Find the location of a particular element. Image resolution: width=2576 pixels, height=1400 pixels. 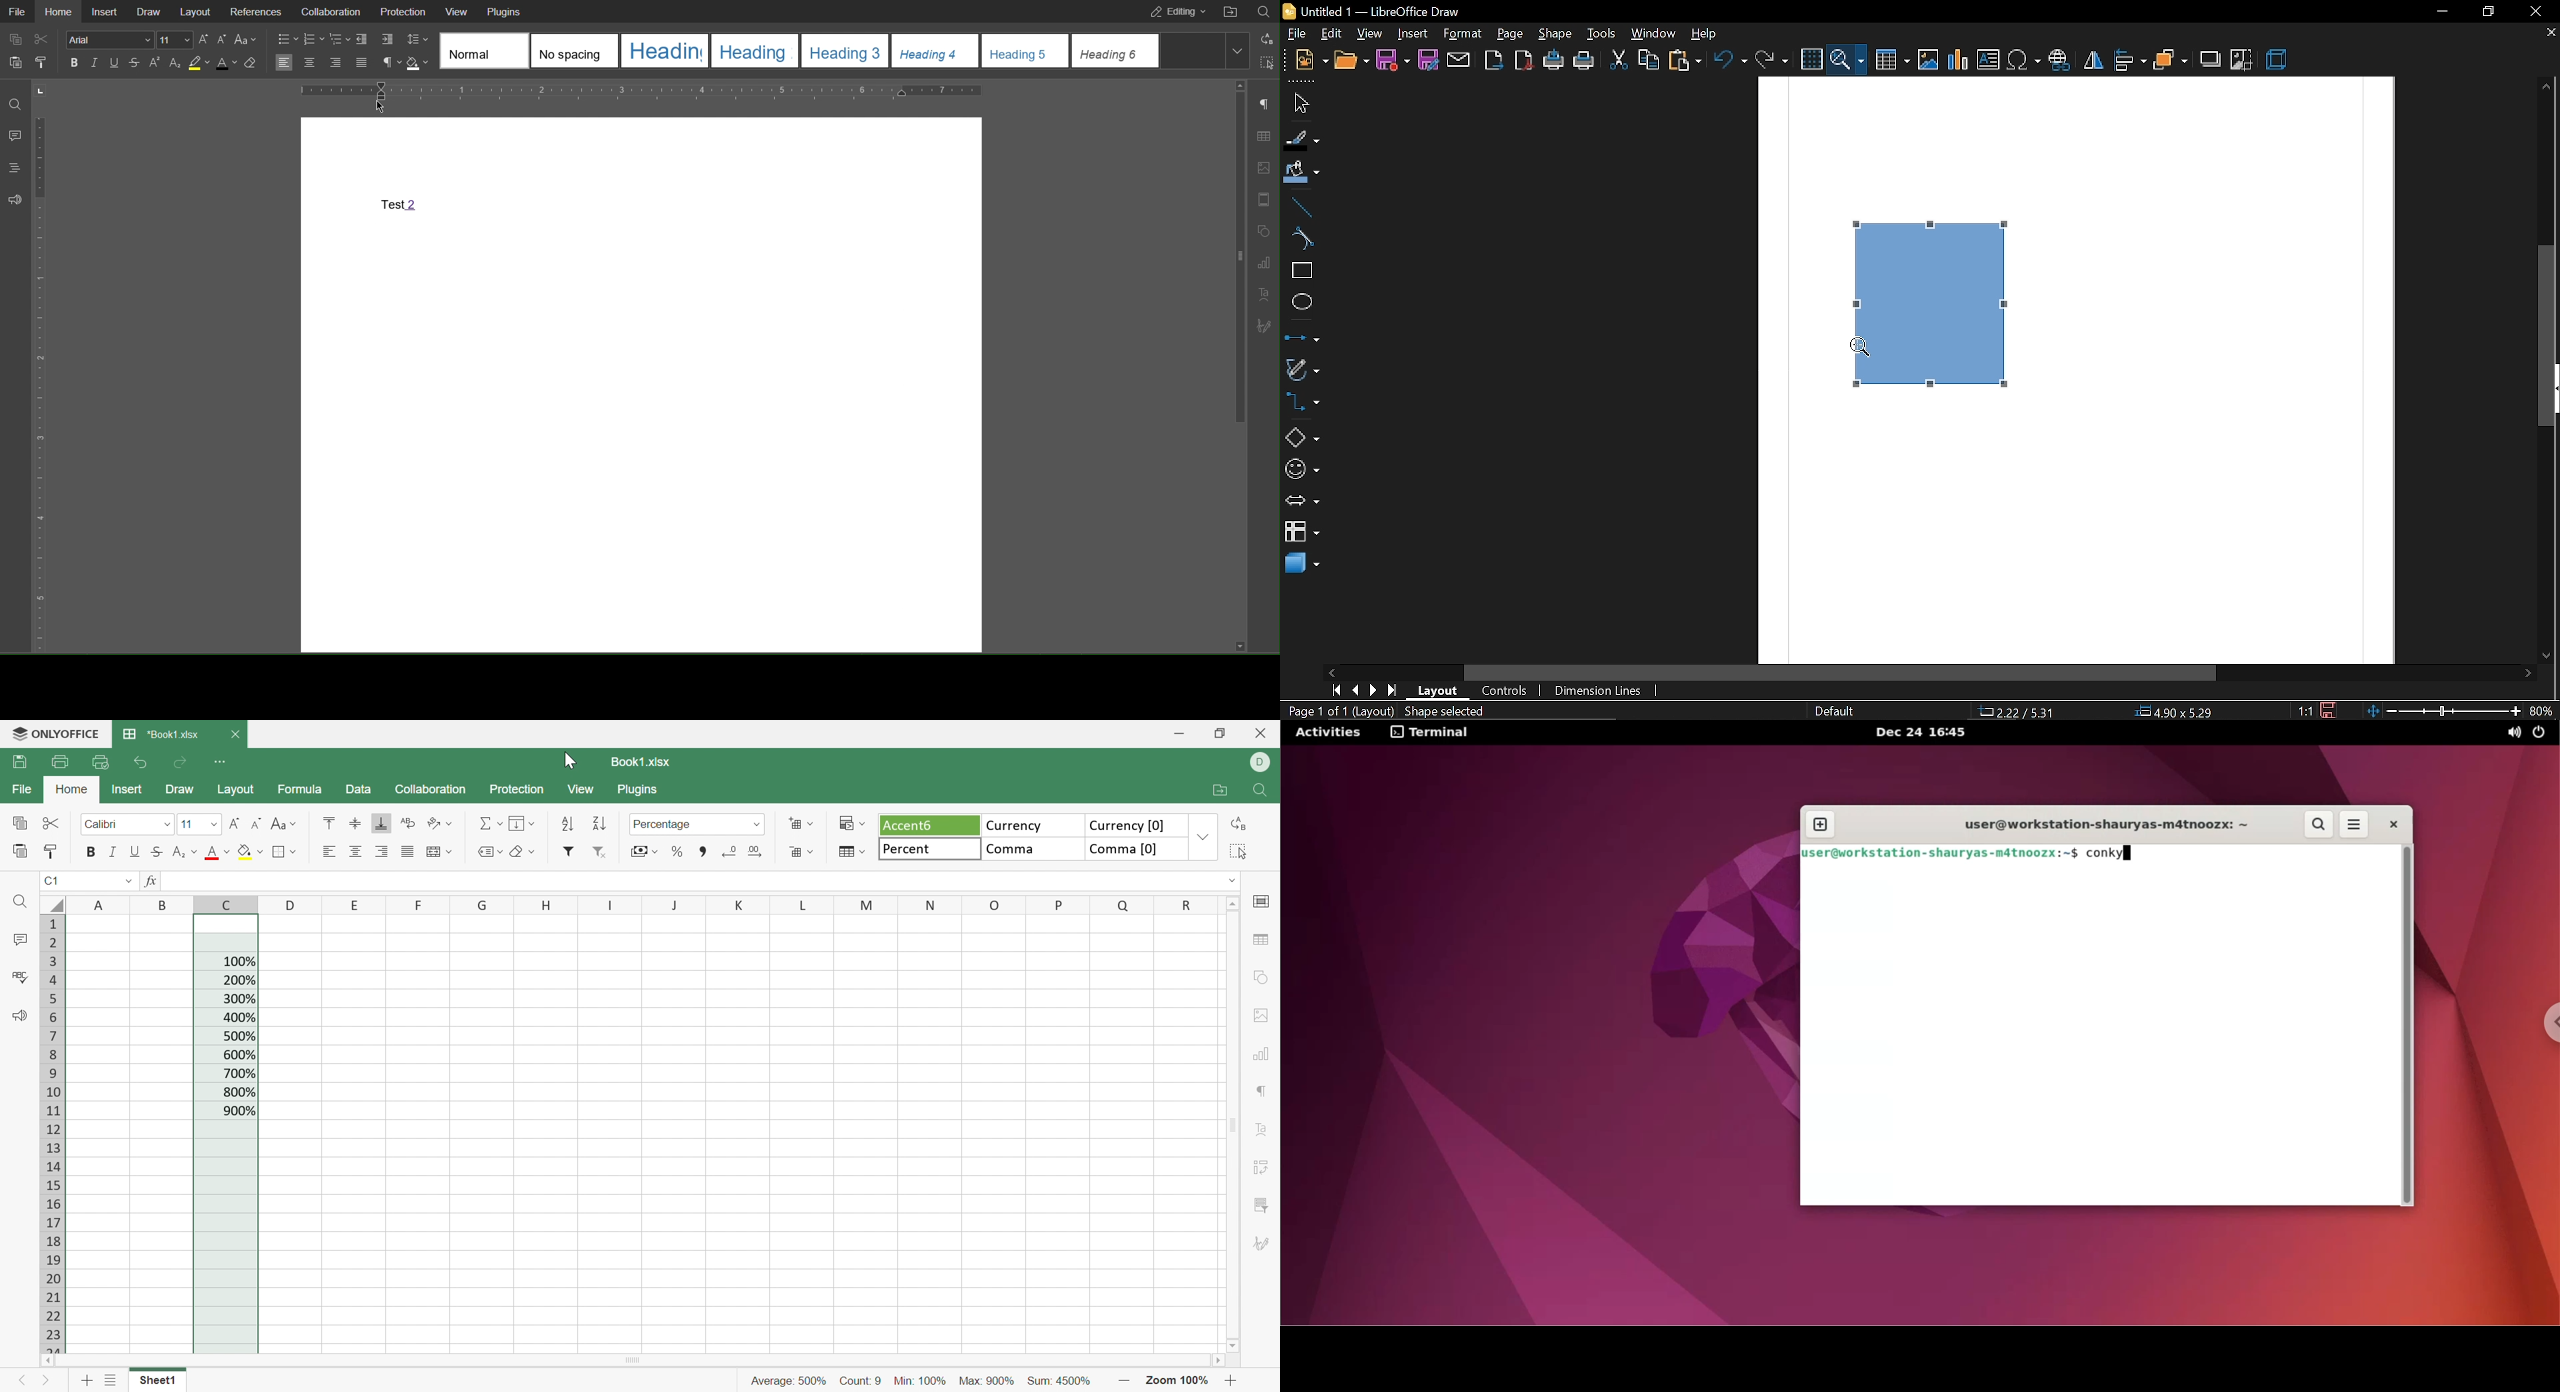

Copy is located at coordinates (15, 64).